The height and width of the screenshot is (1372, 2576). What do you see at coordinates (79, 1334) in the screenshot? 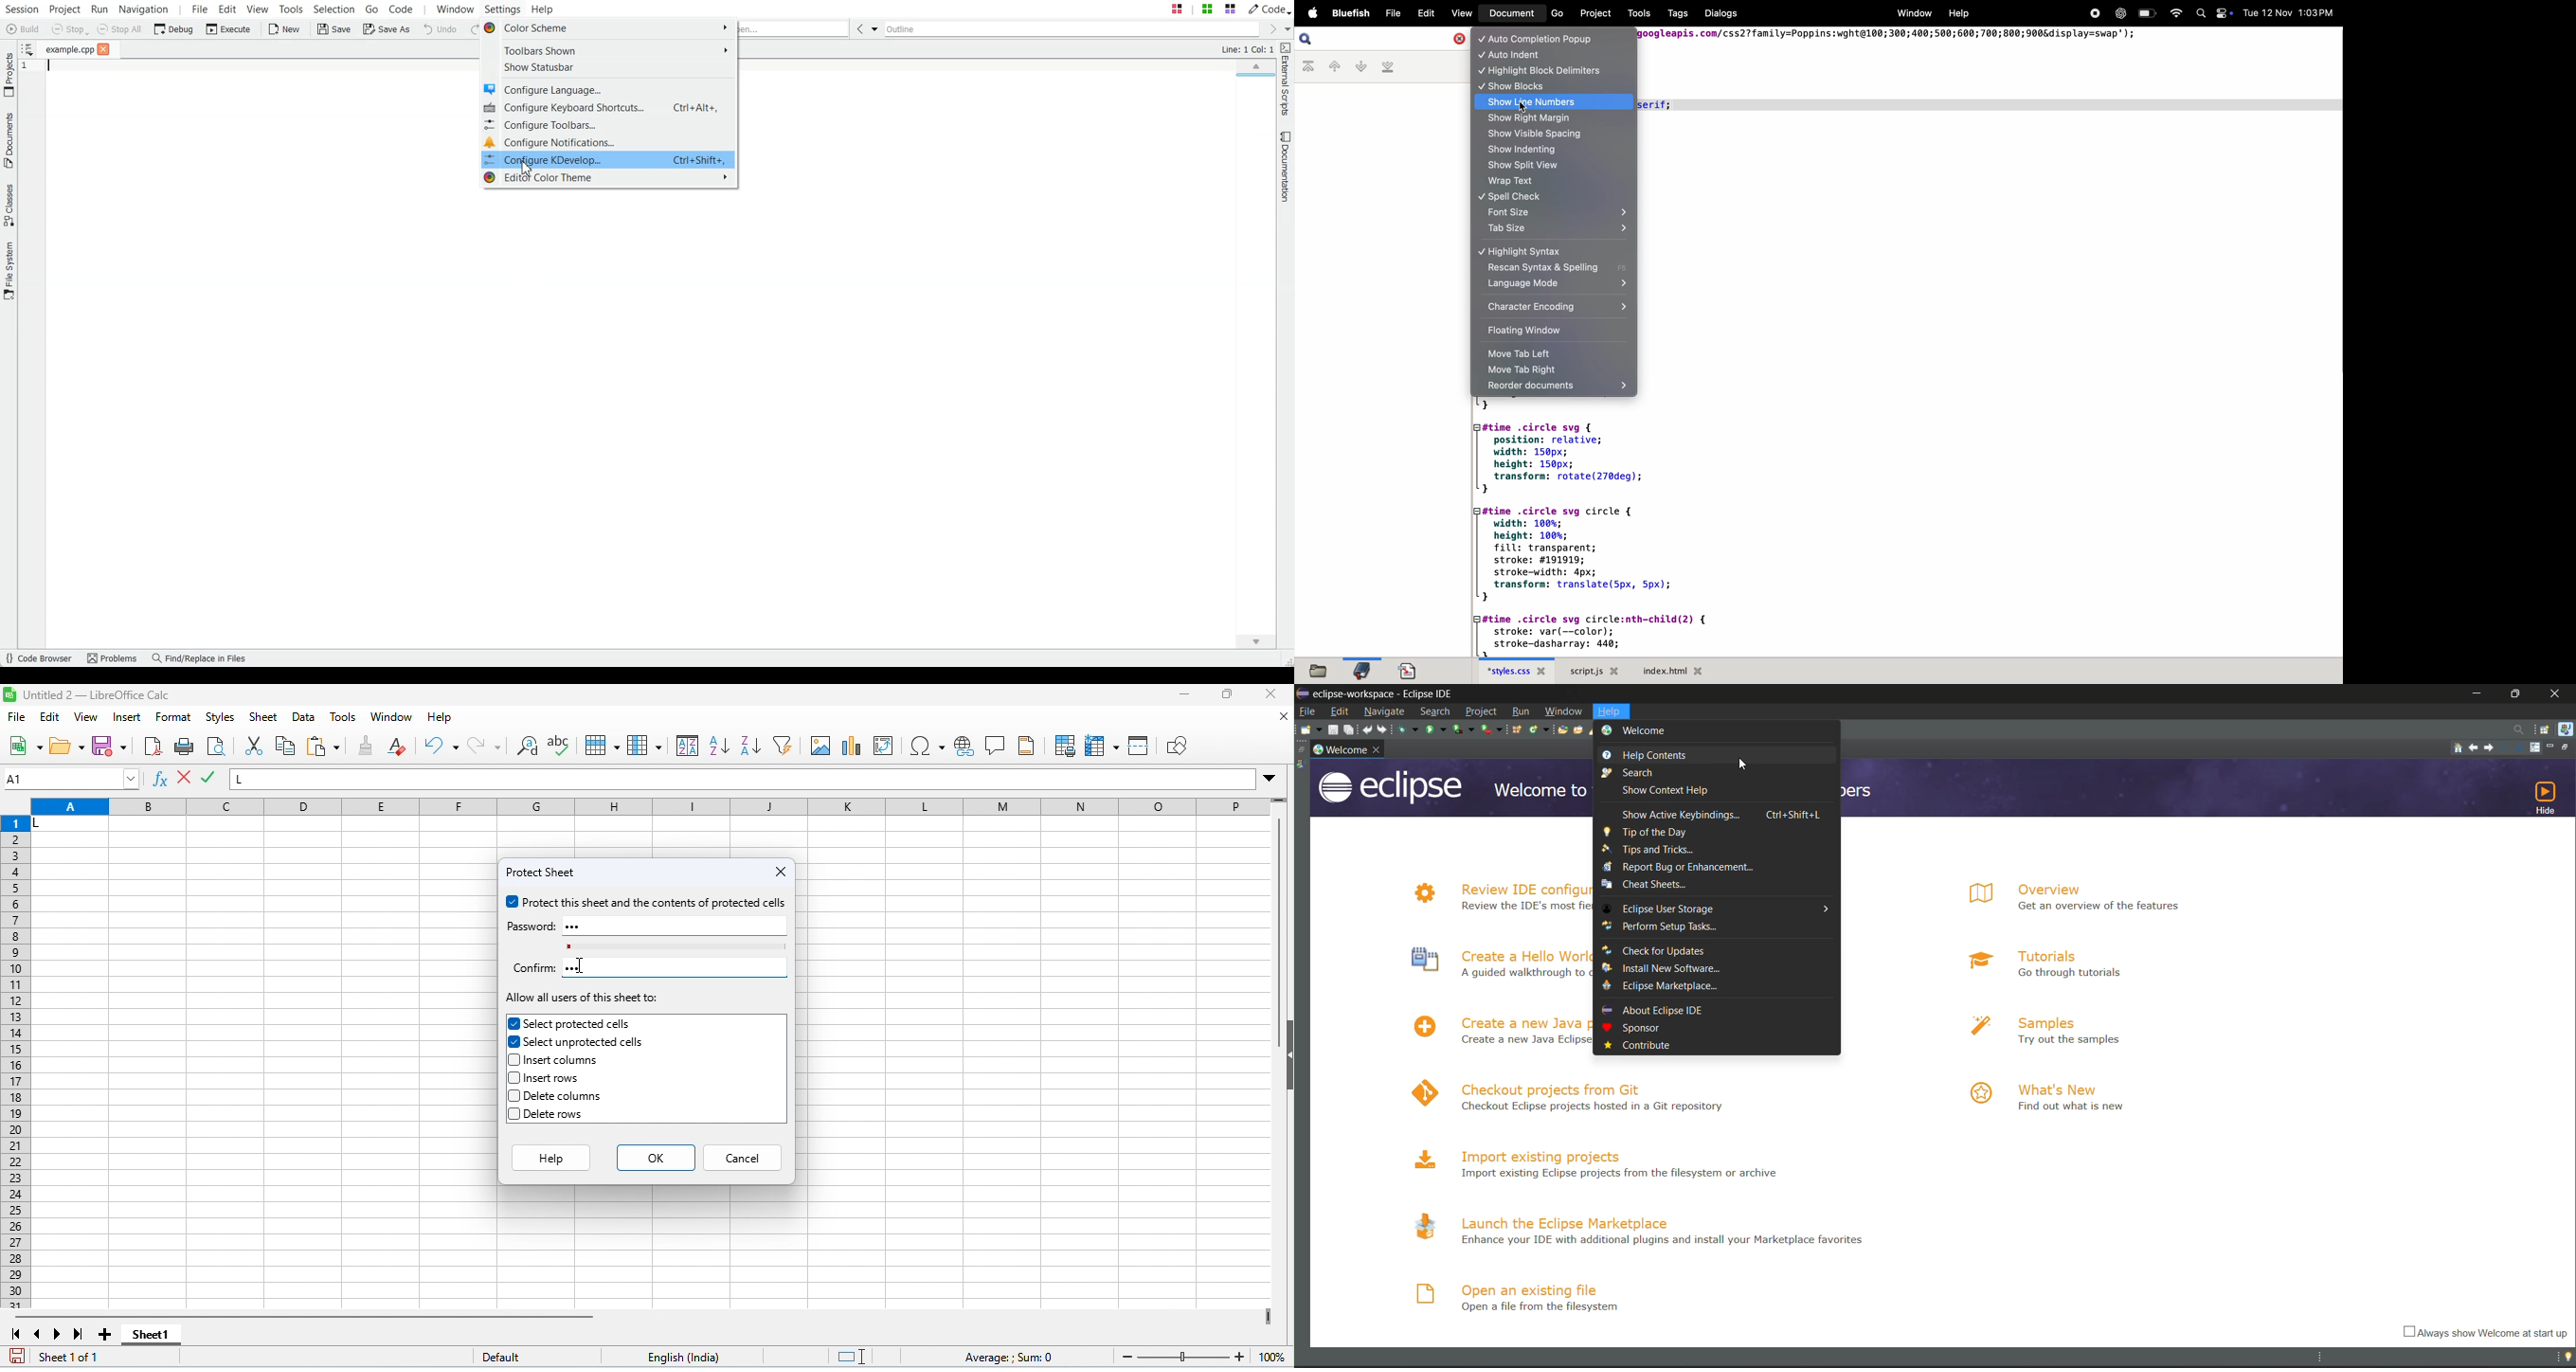
I see `last sheet` at bounding box center [79, 1334].